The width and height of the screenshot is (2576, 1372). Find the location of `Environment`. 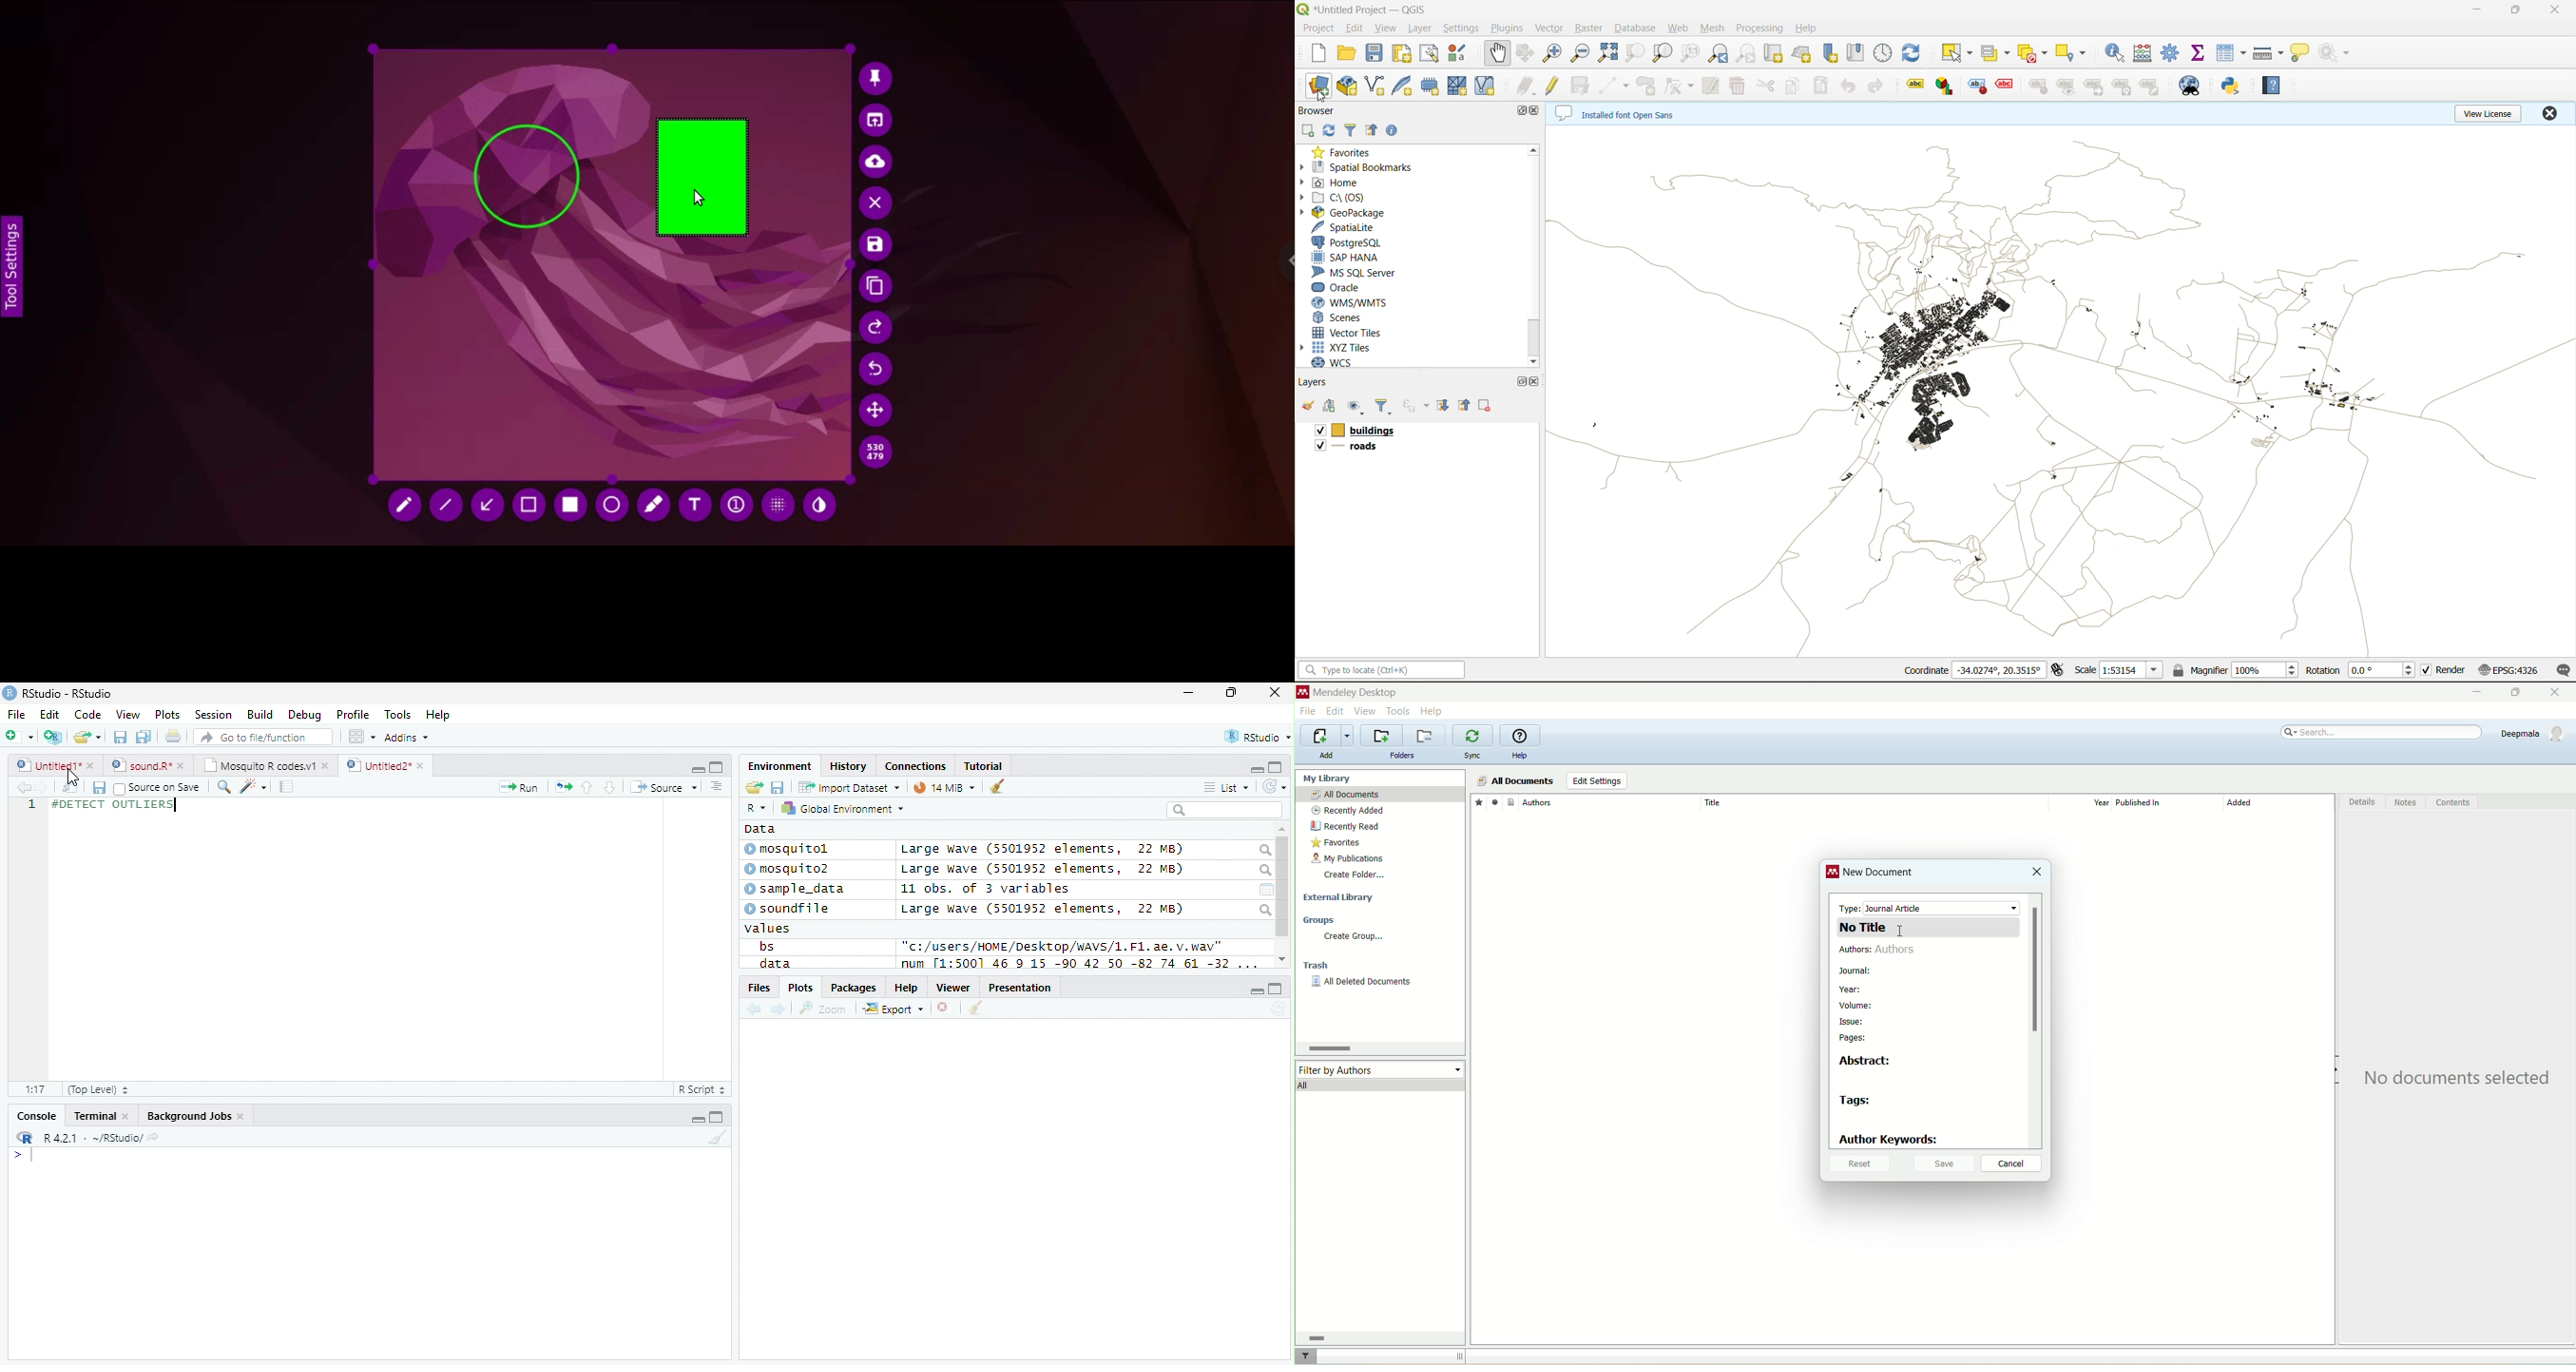

Environment is located at coordinates (780, 766).